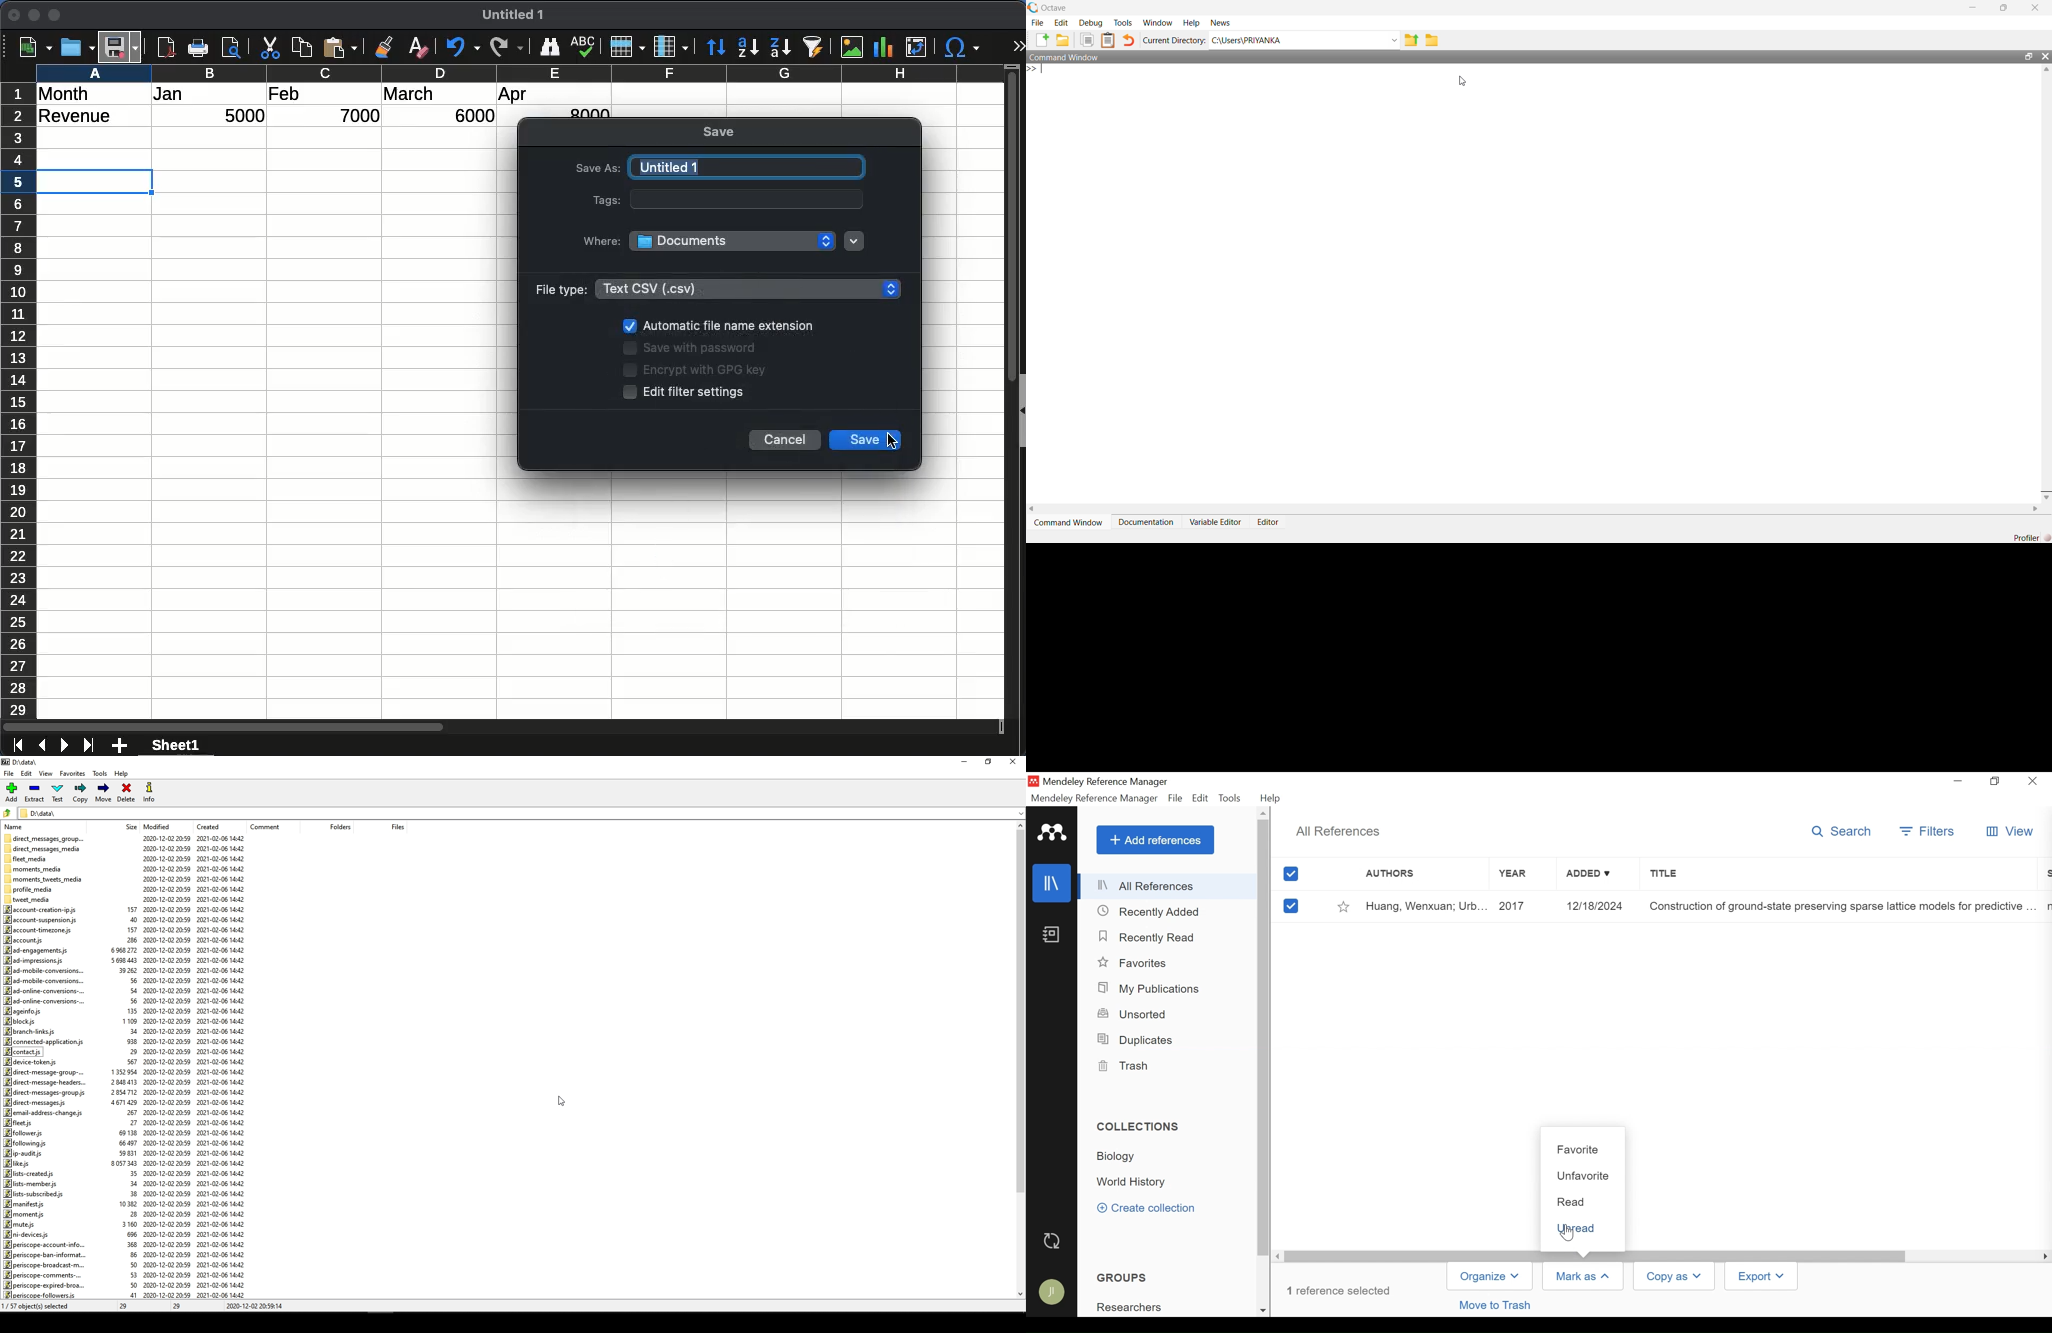  Describe the element at coordinates (629, 349) in the screenshot. I see `Checkbox` at that location.